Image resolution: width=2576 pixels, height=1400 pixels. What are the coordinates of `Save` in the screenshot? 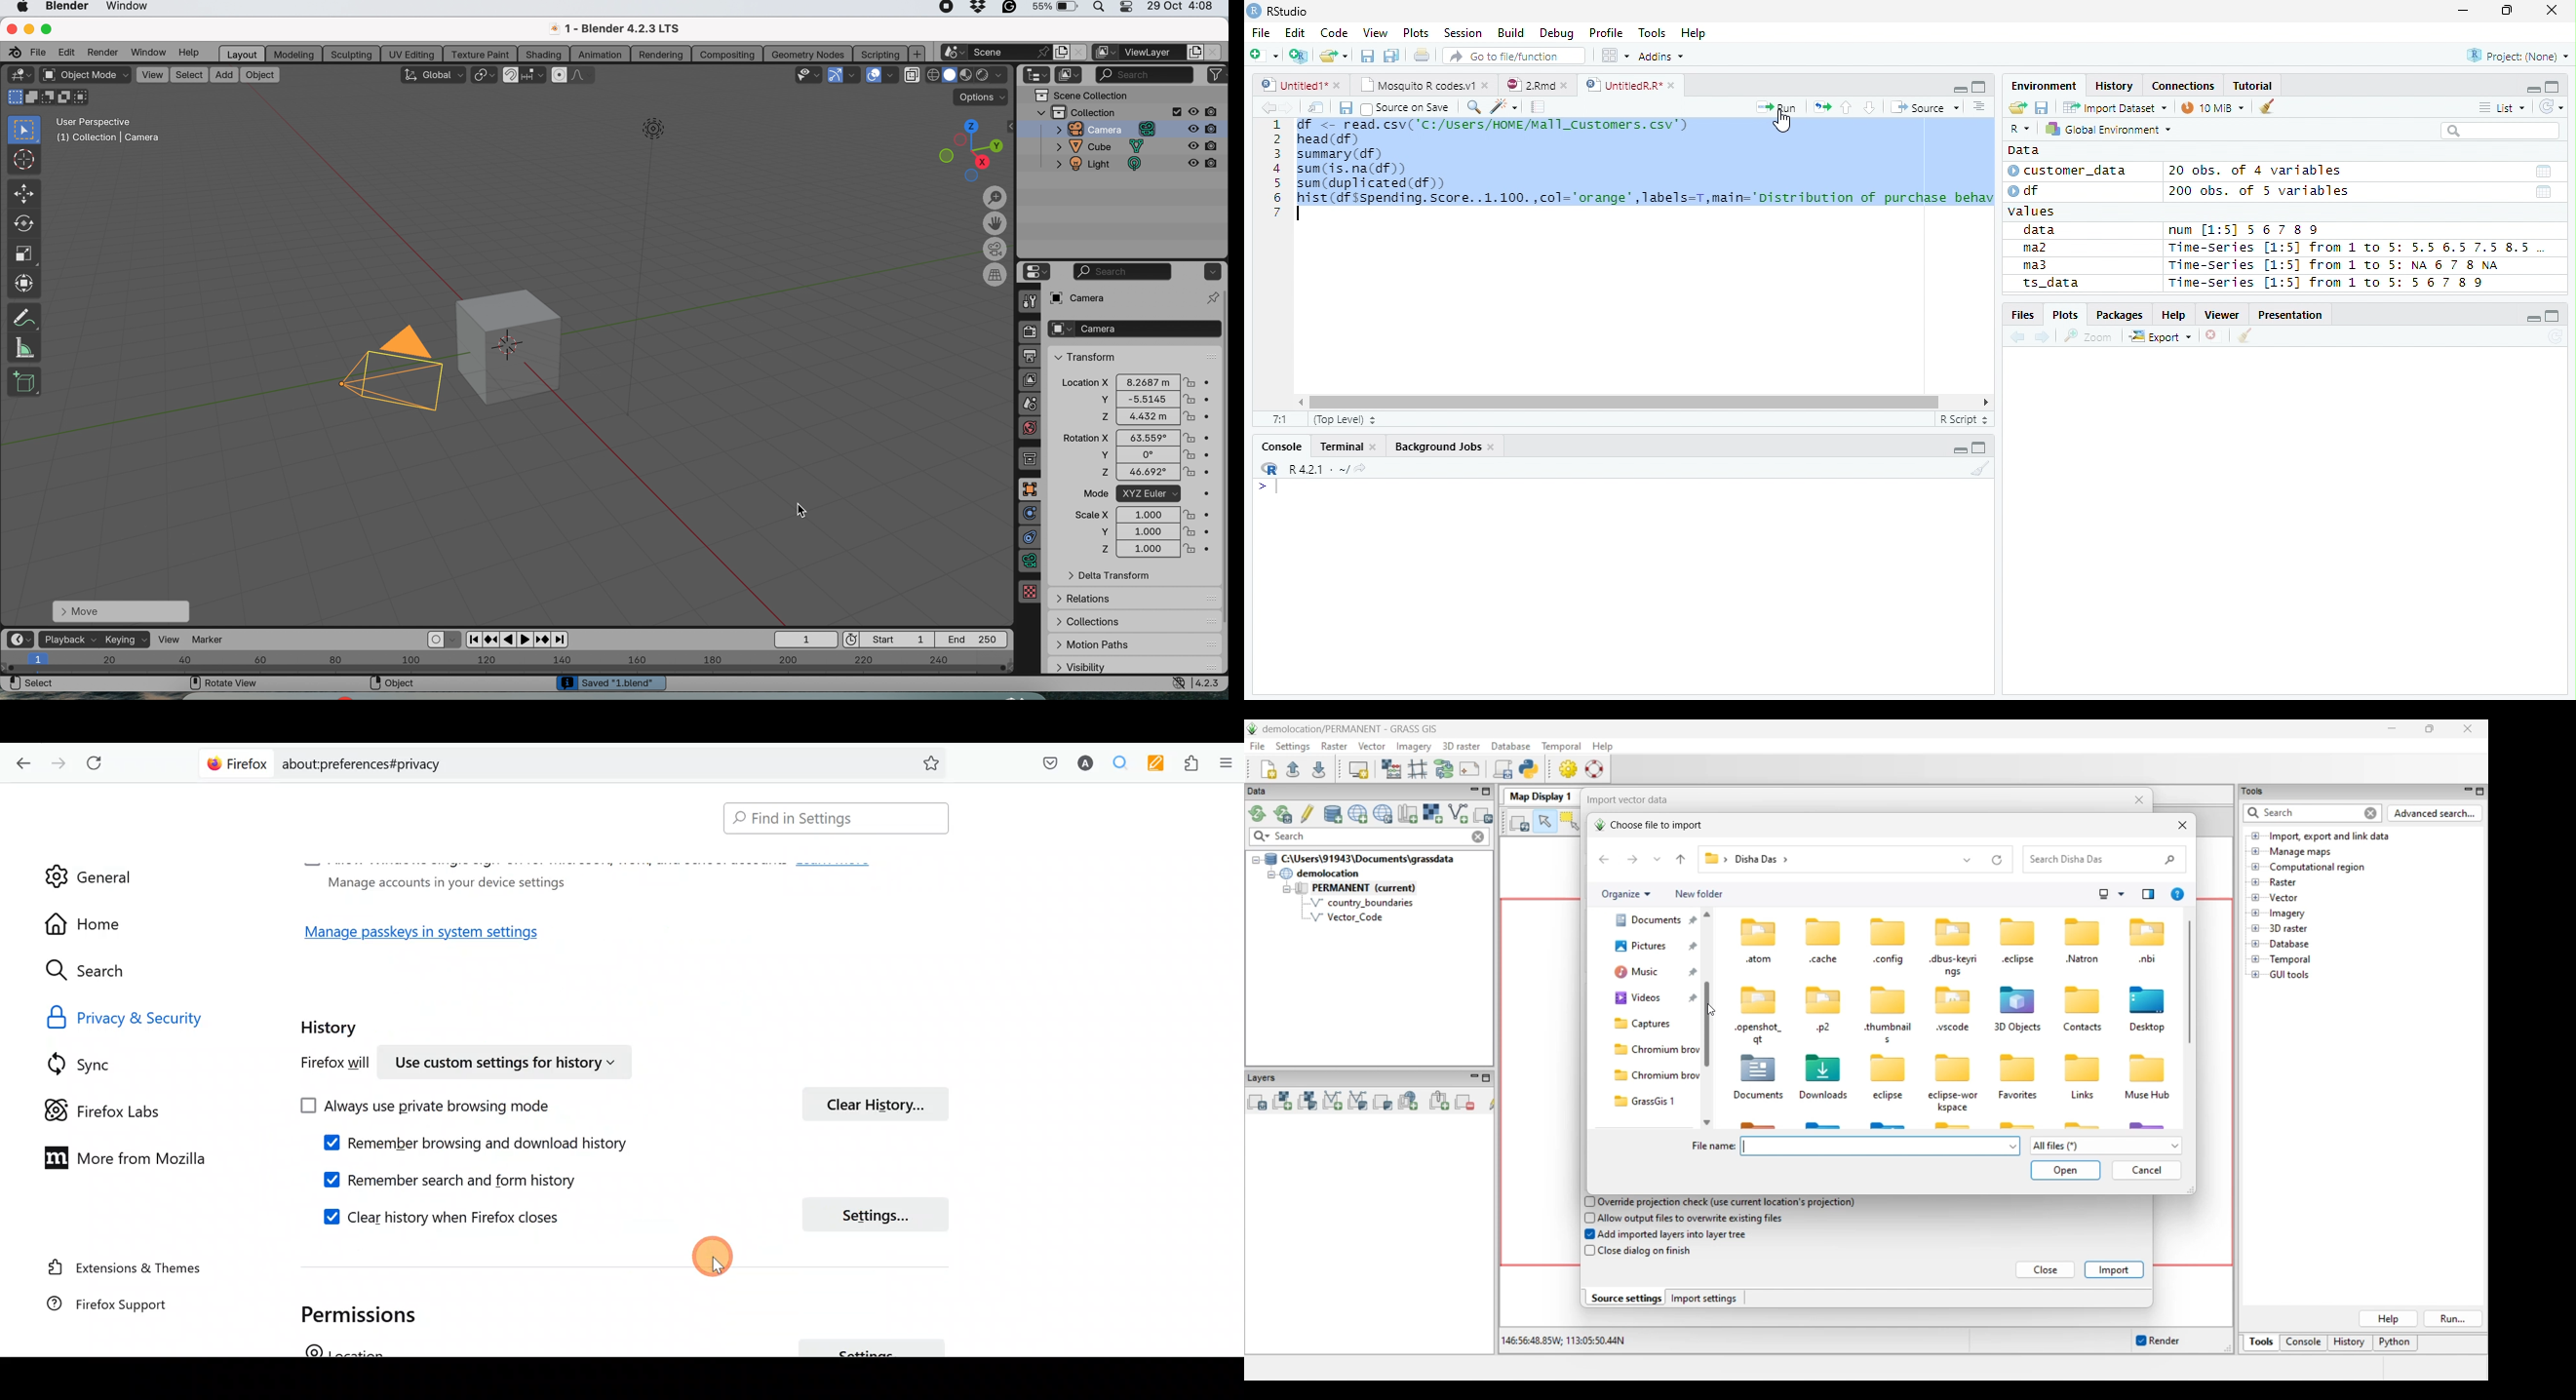 It's located at (1345, 107).